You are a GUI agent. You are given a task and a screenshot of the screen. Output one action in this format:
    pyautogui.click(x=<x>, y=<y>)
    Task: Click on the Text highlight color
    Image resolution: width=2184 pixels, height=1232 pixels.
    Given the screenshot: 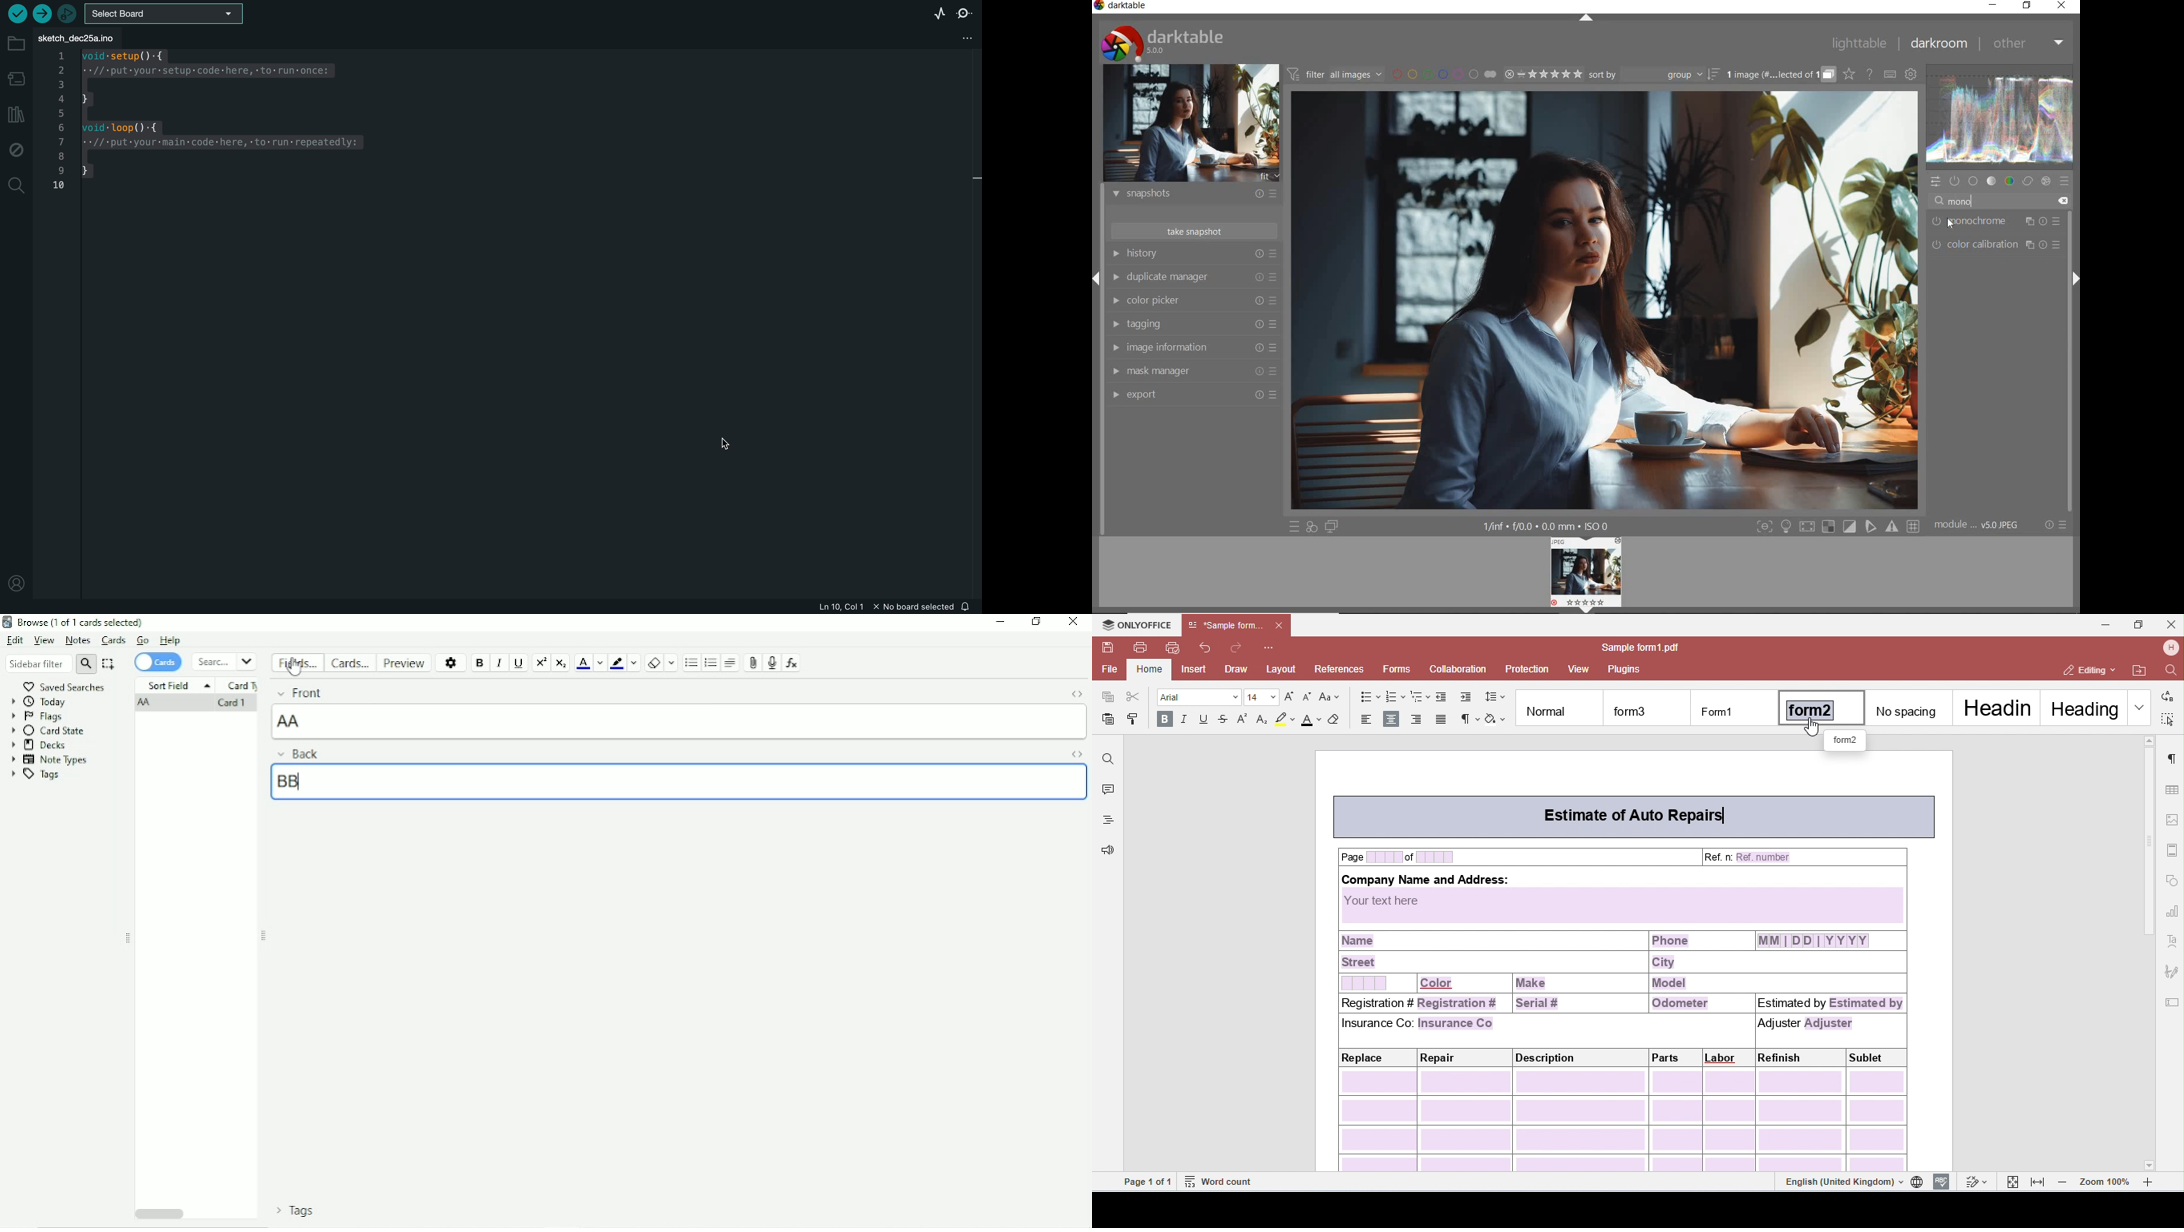 What is the action you would take?
    pyautogui.click(x=617, y=663)
    